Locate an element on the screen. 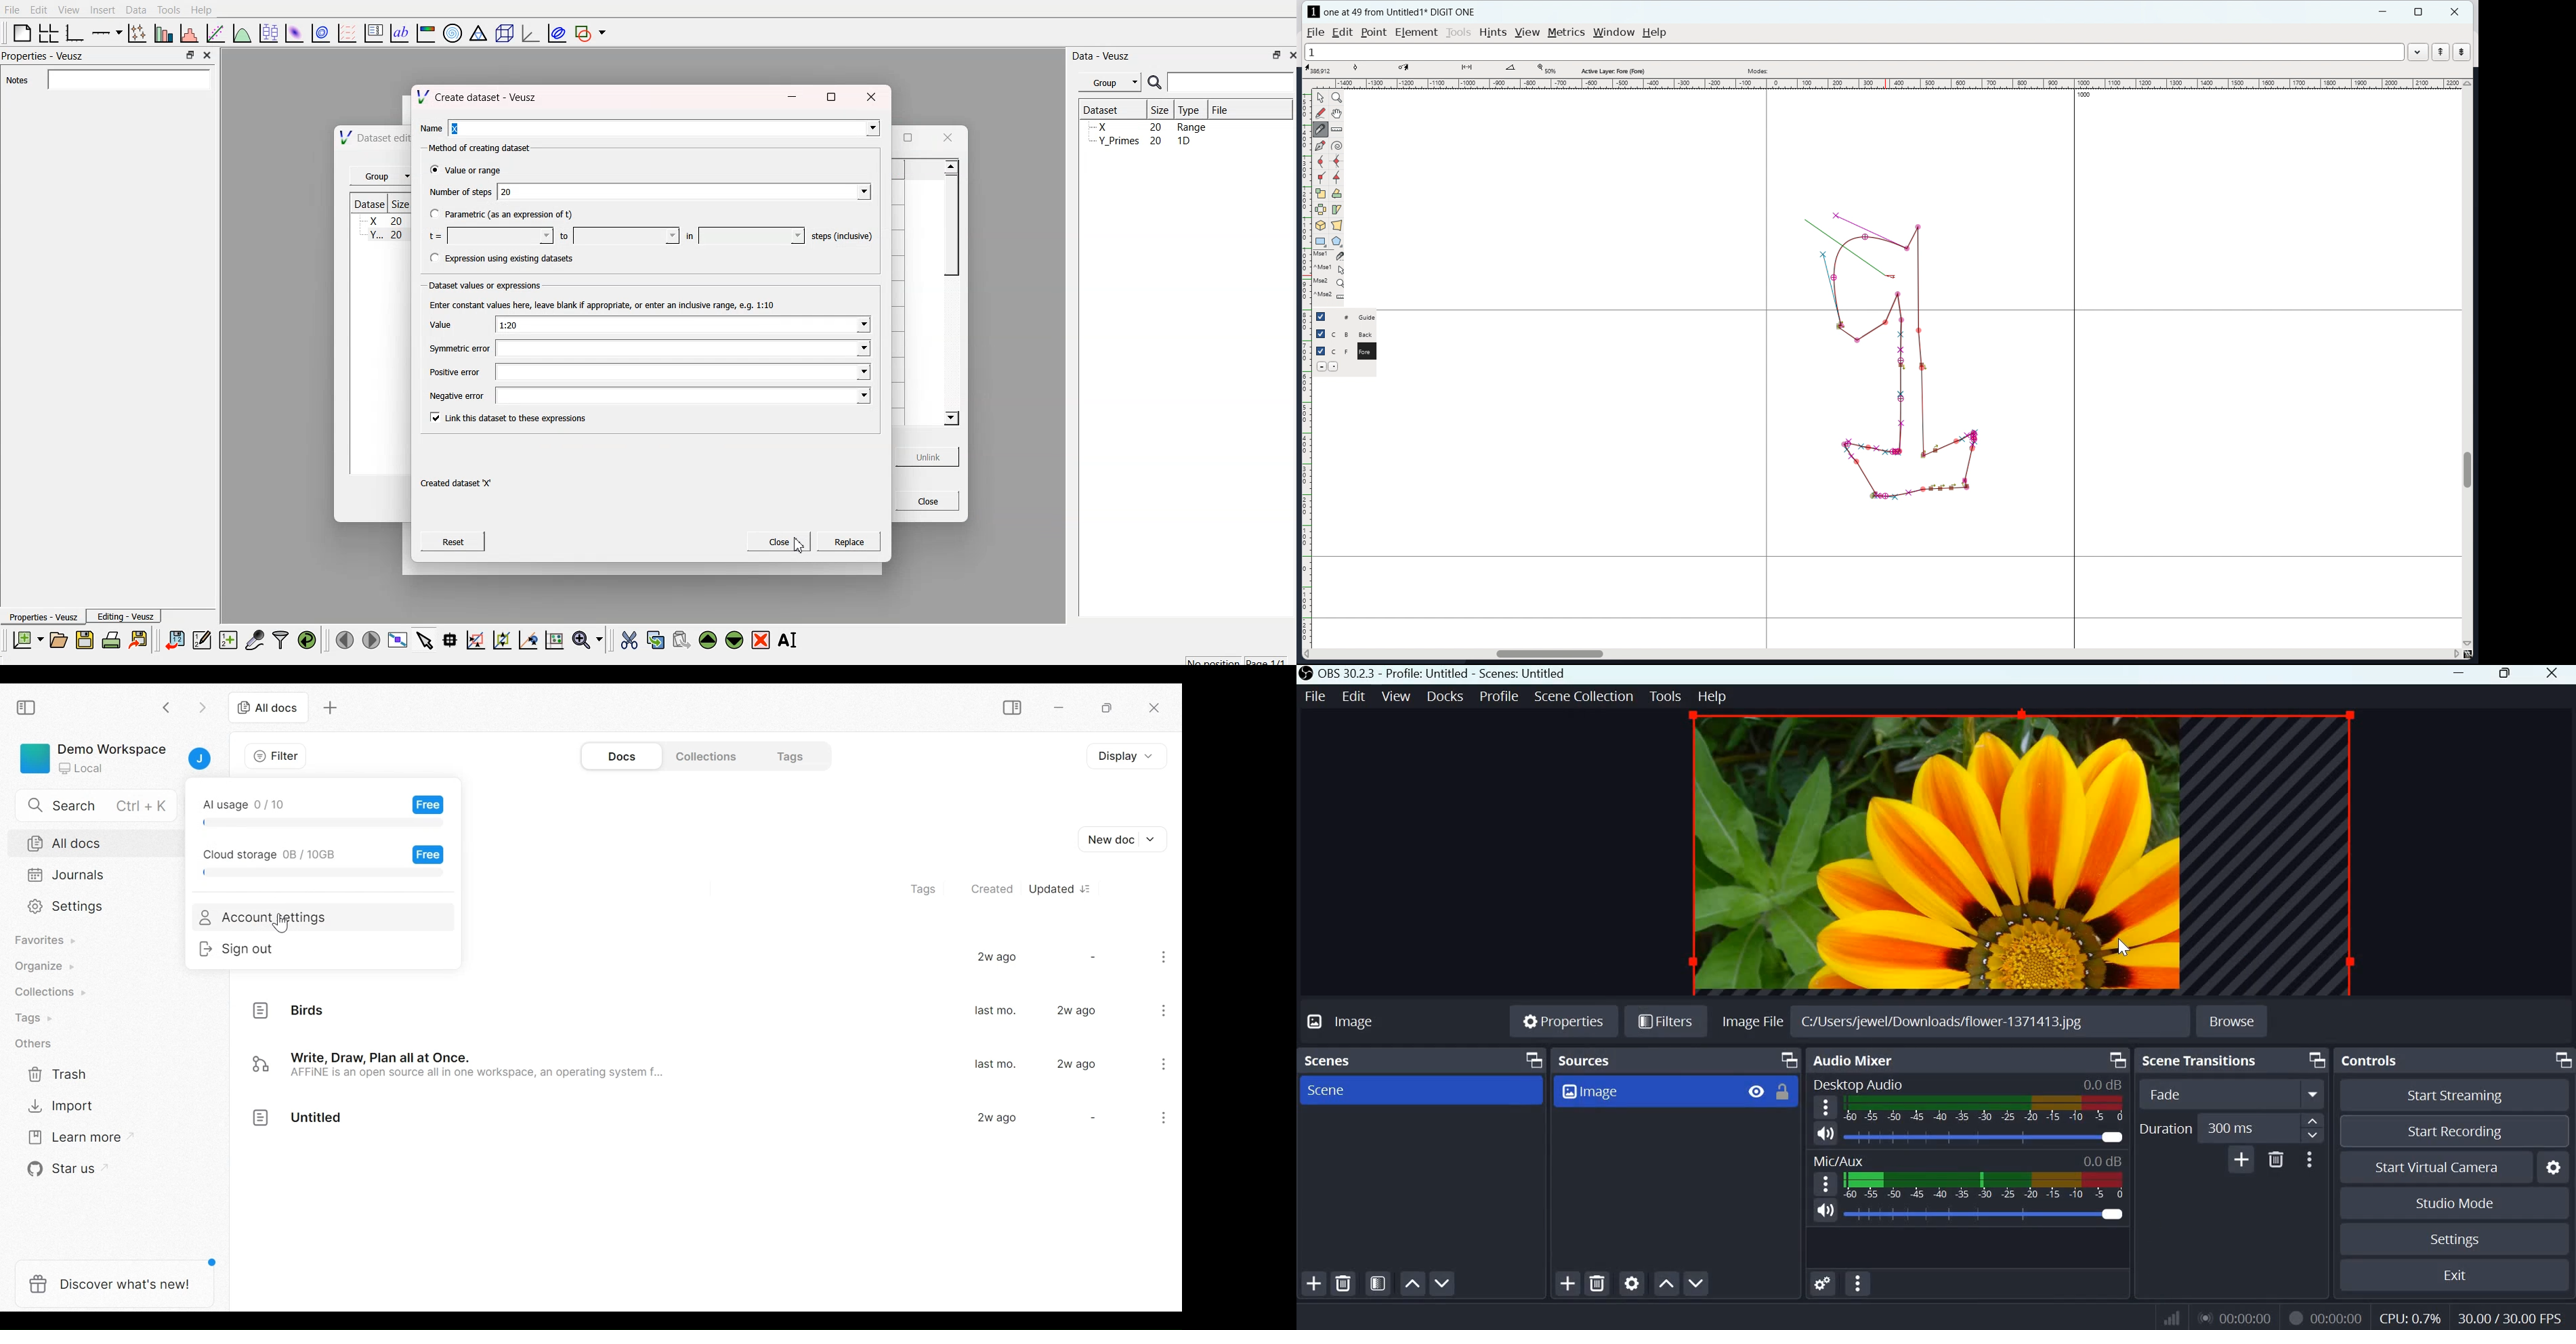  hamburger menu is located at coordinates (1826, 1107).